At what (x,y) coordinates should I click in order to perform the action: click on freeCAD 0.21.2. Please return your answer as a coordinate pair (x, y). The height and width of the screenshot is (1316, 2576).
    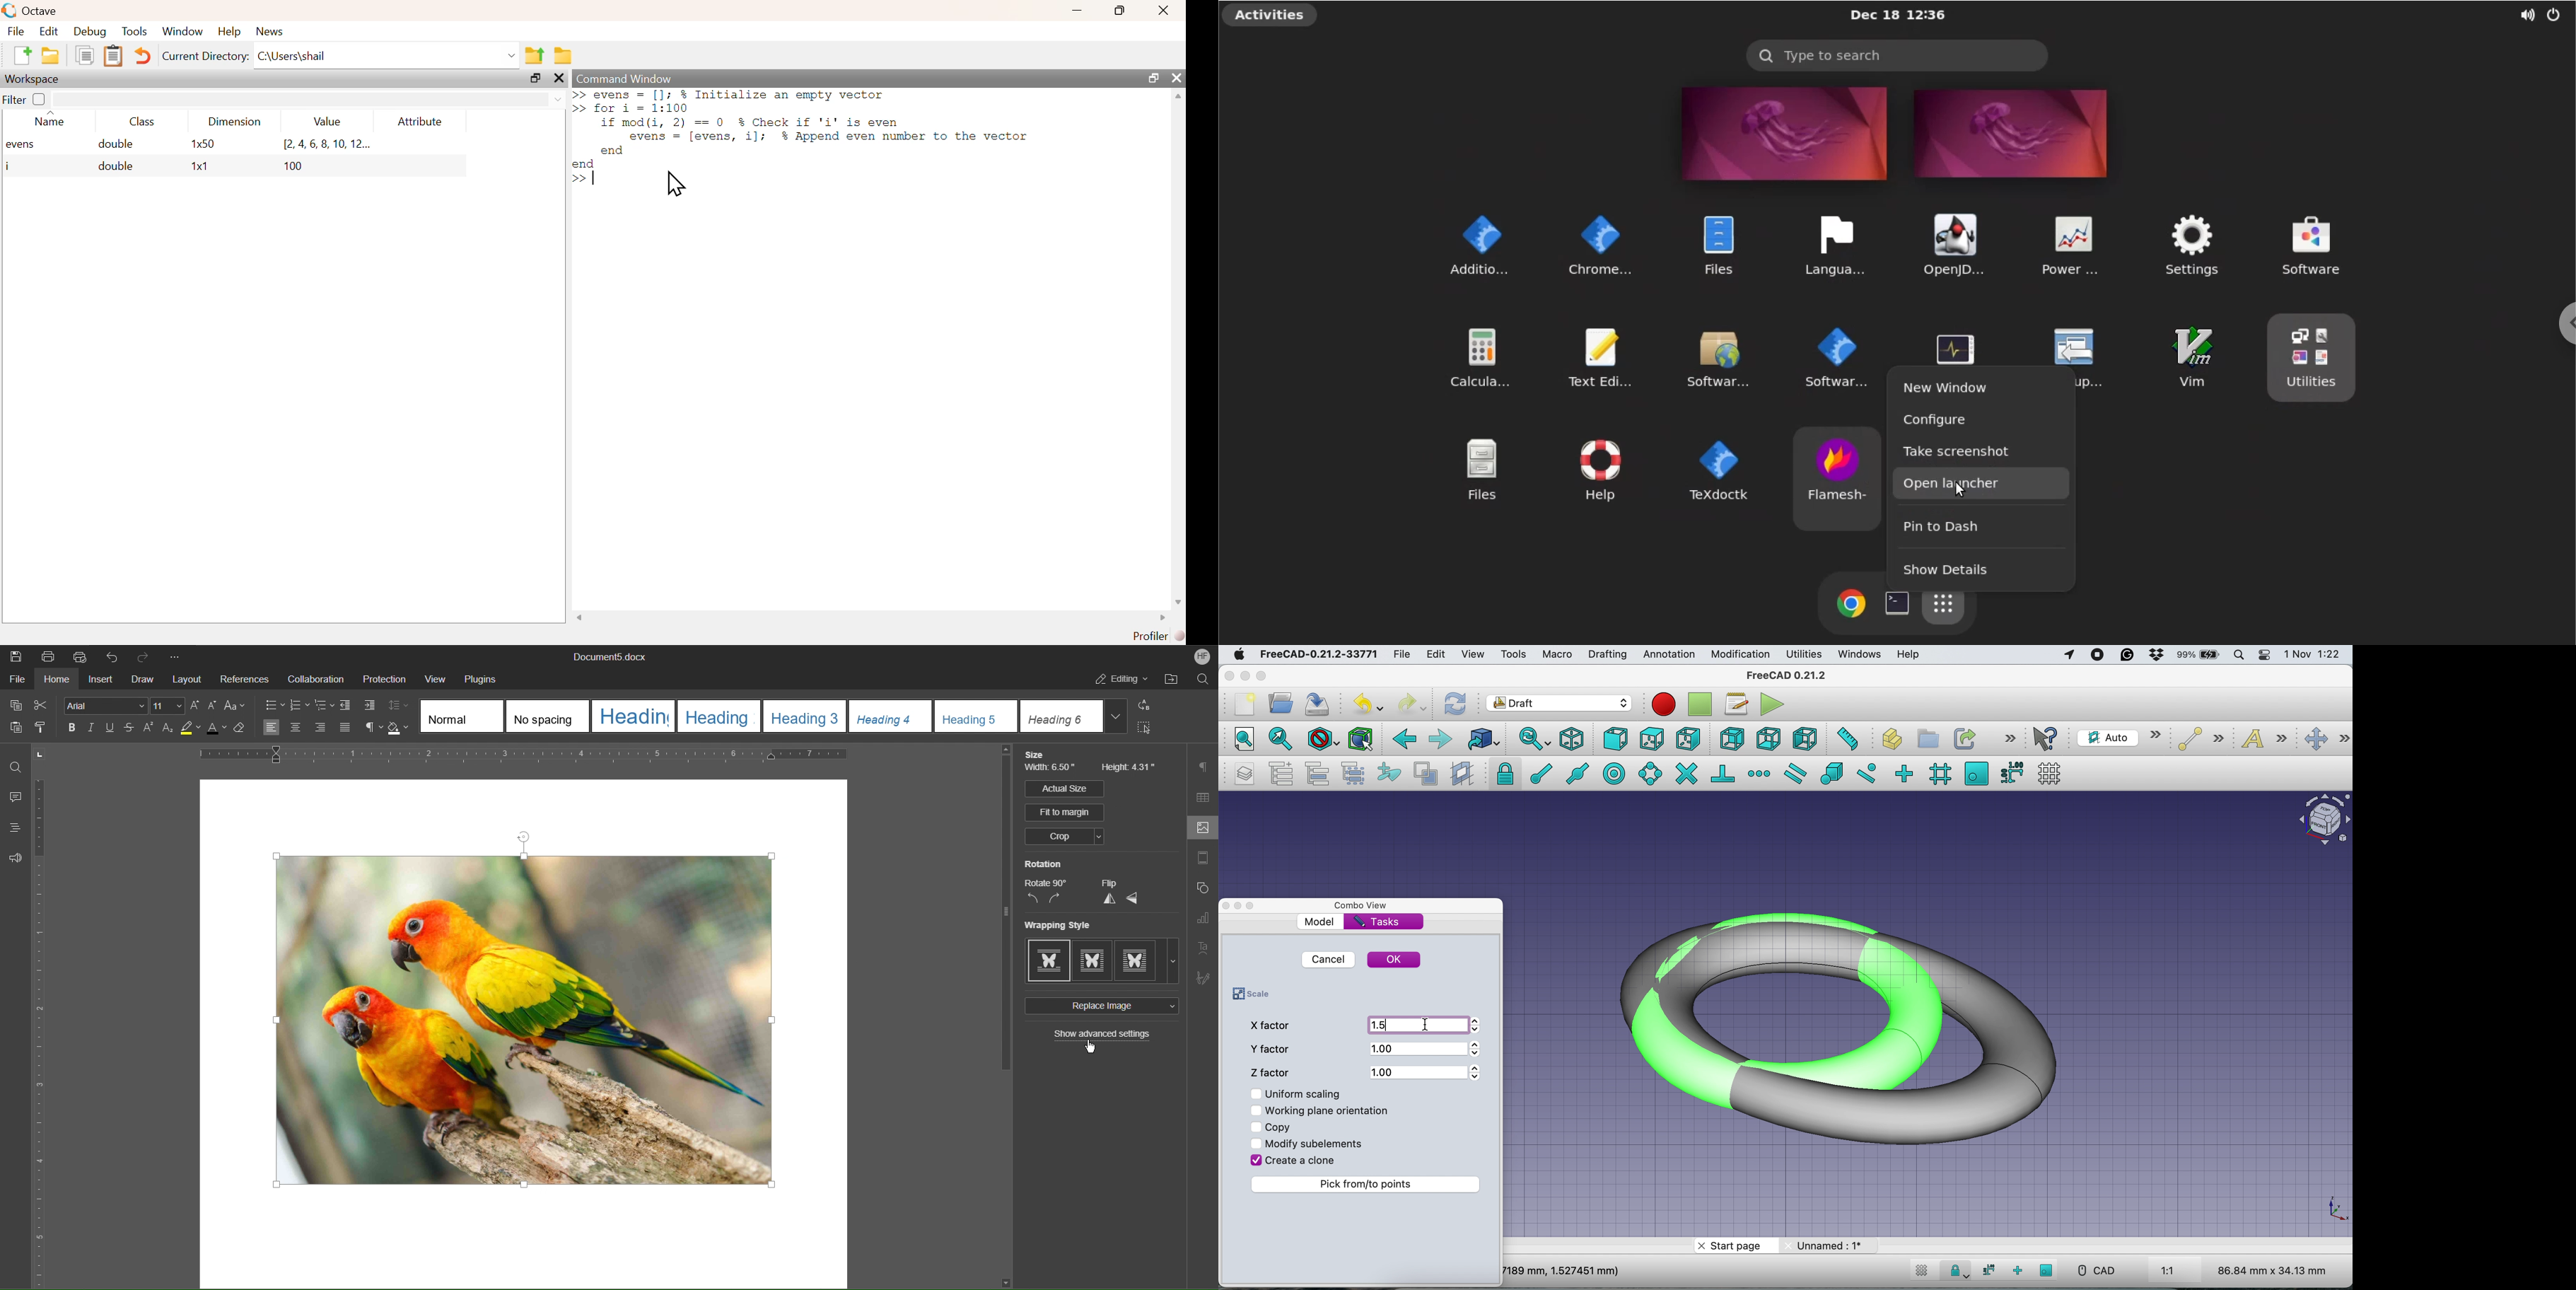
    Looking at the image, I should click on (1786, 676).